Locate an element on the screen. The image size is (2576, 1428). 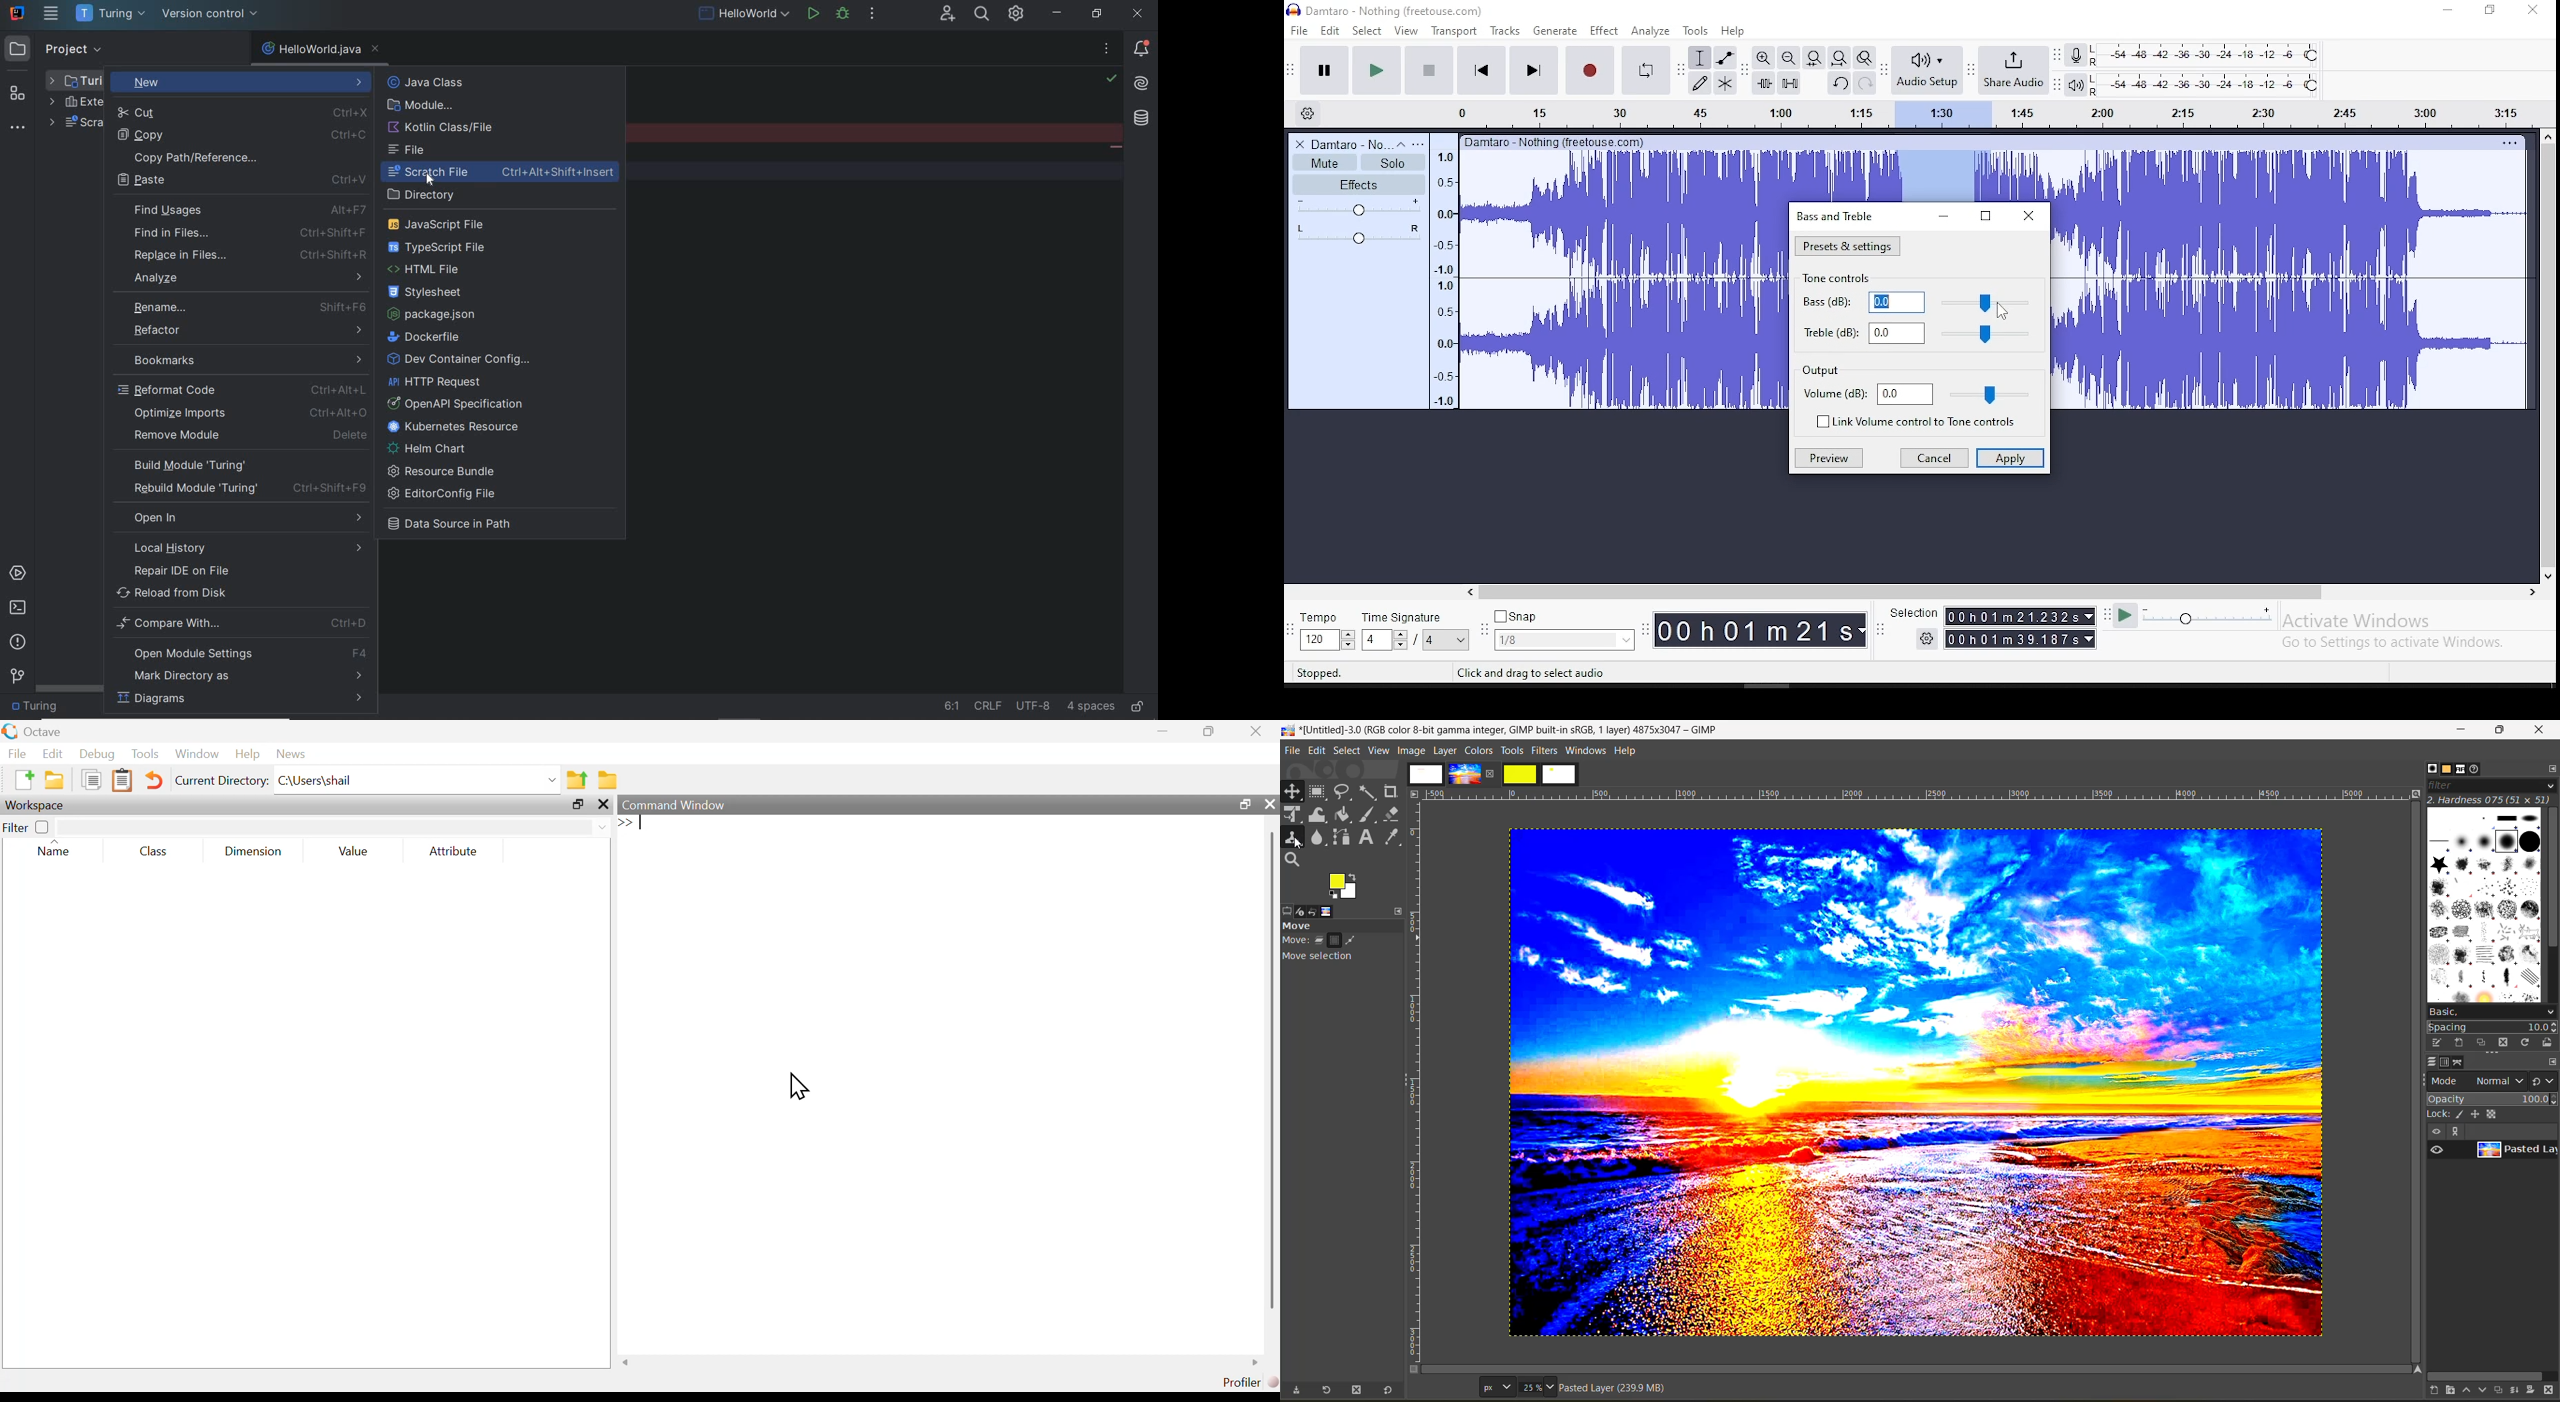
drop down is located at coordinates (1347, 640).